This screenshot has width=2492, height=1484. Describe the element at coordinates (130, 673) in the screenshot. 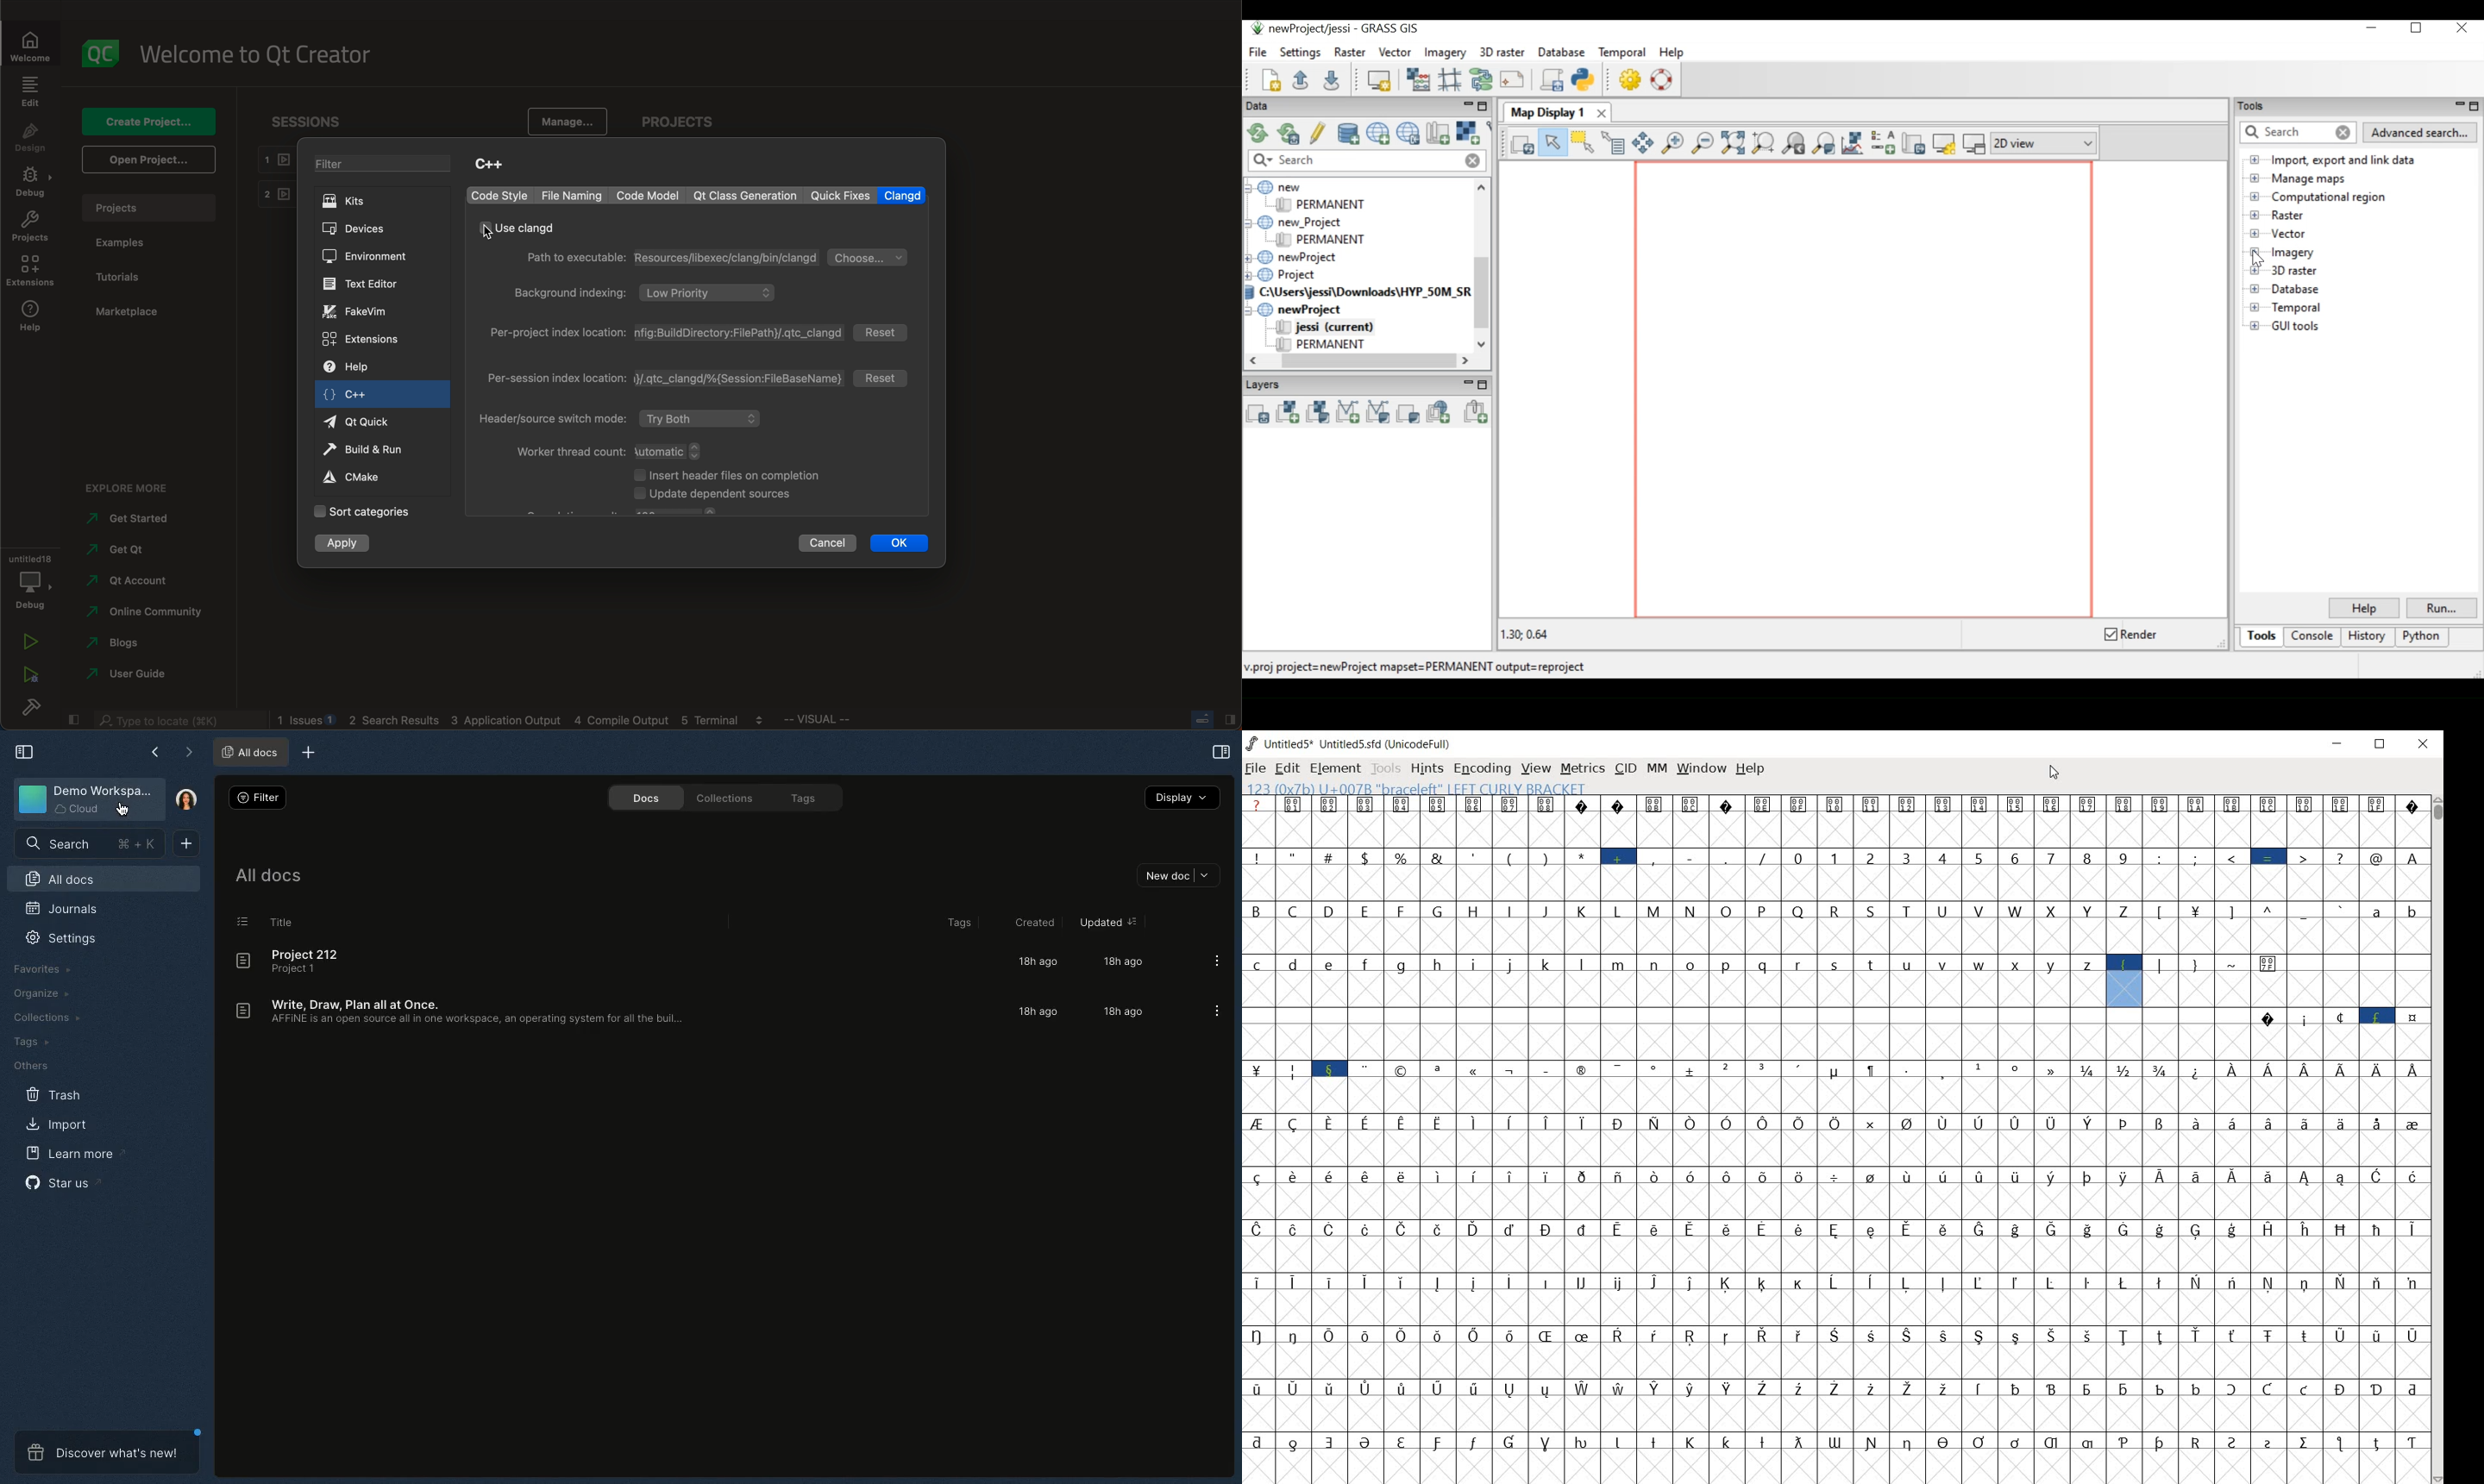

I see `guide` at that location.